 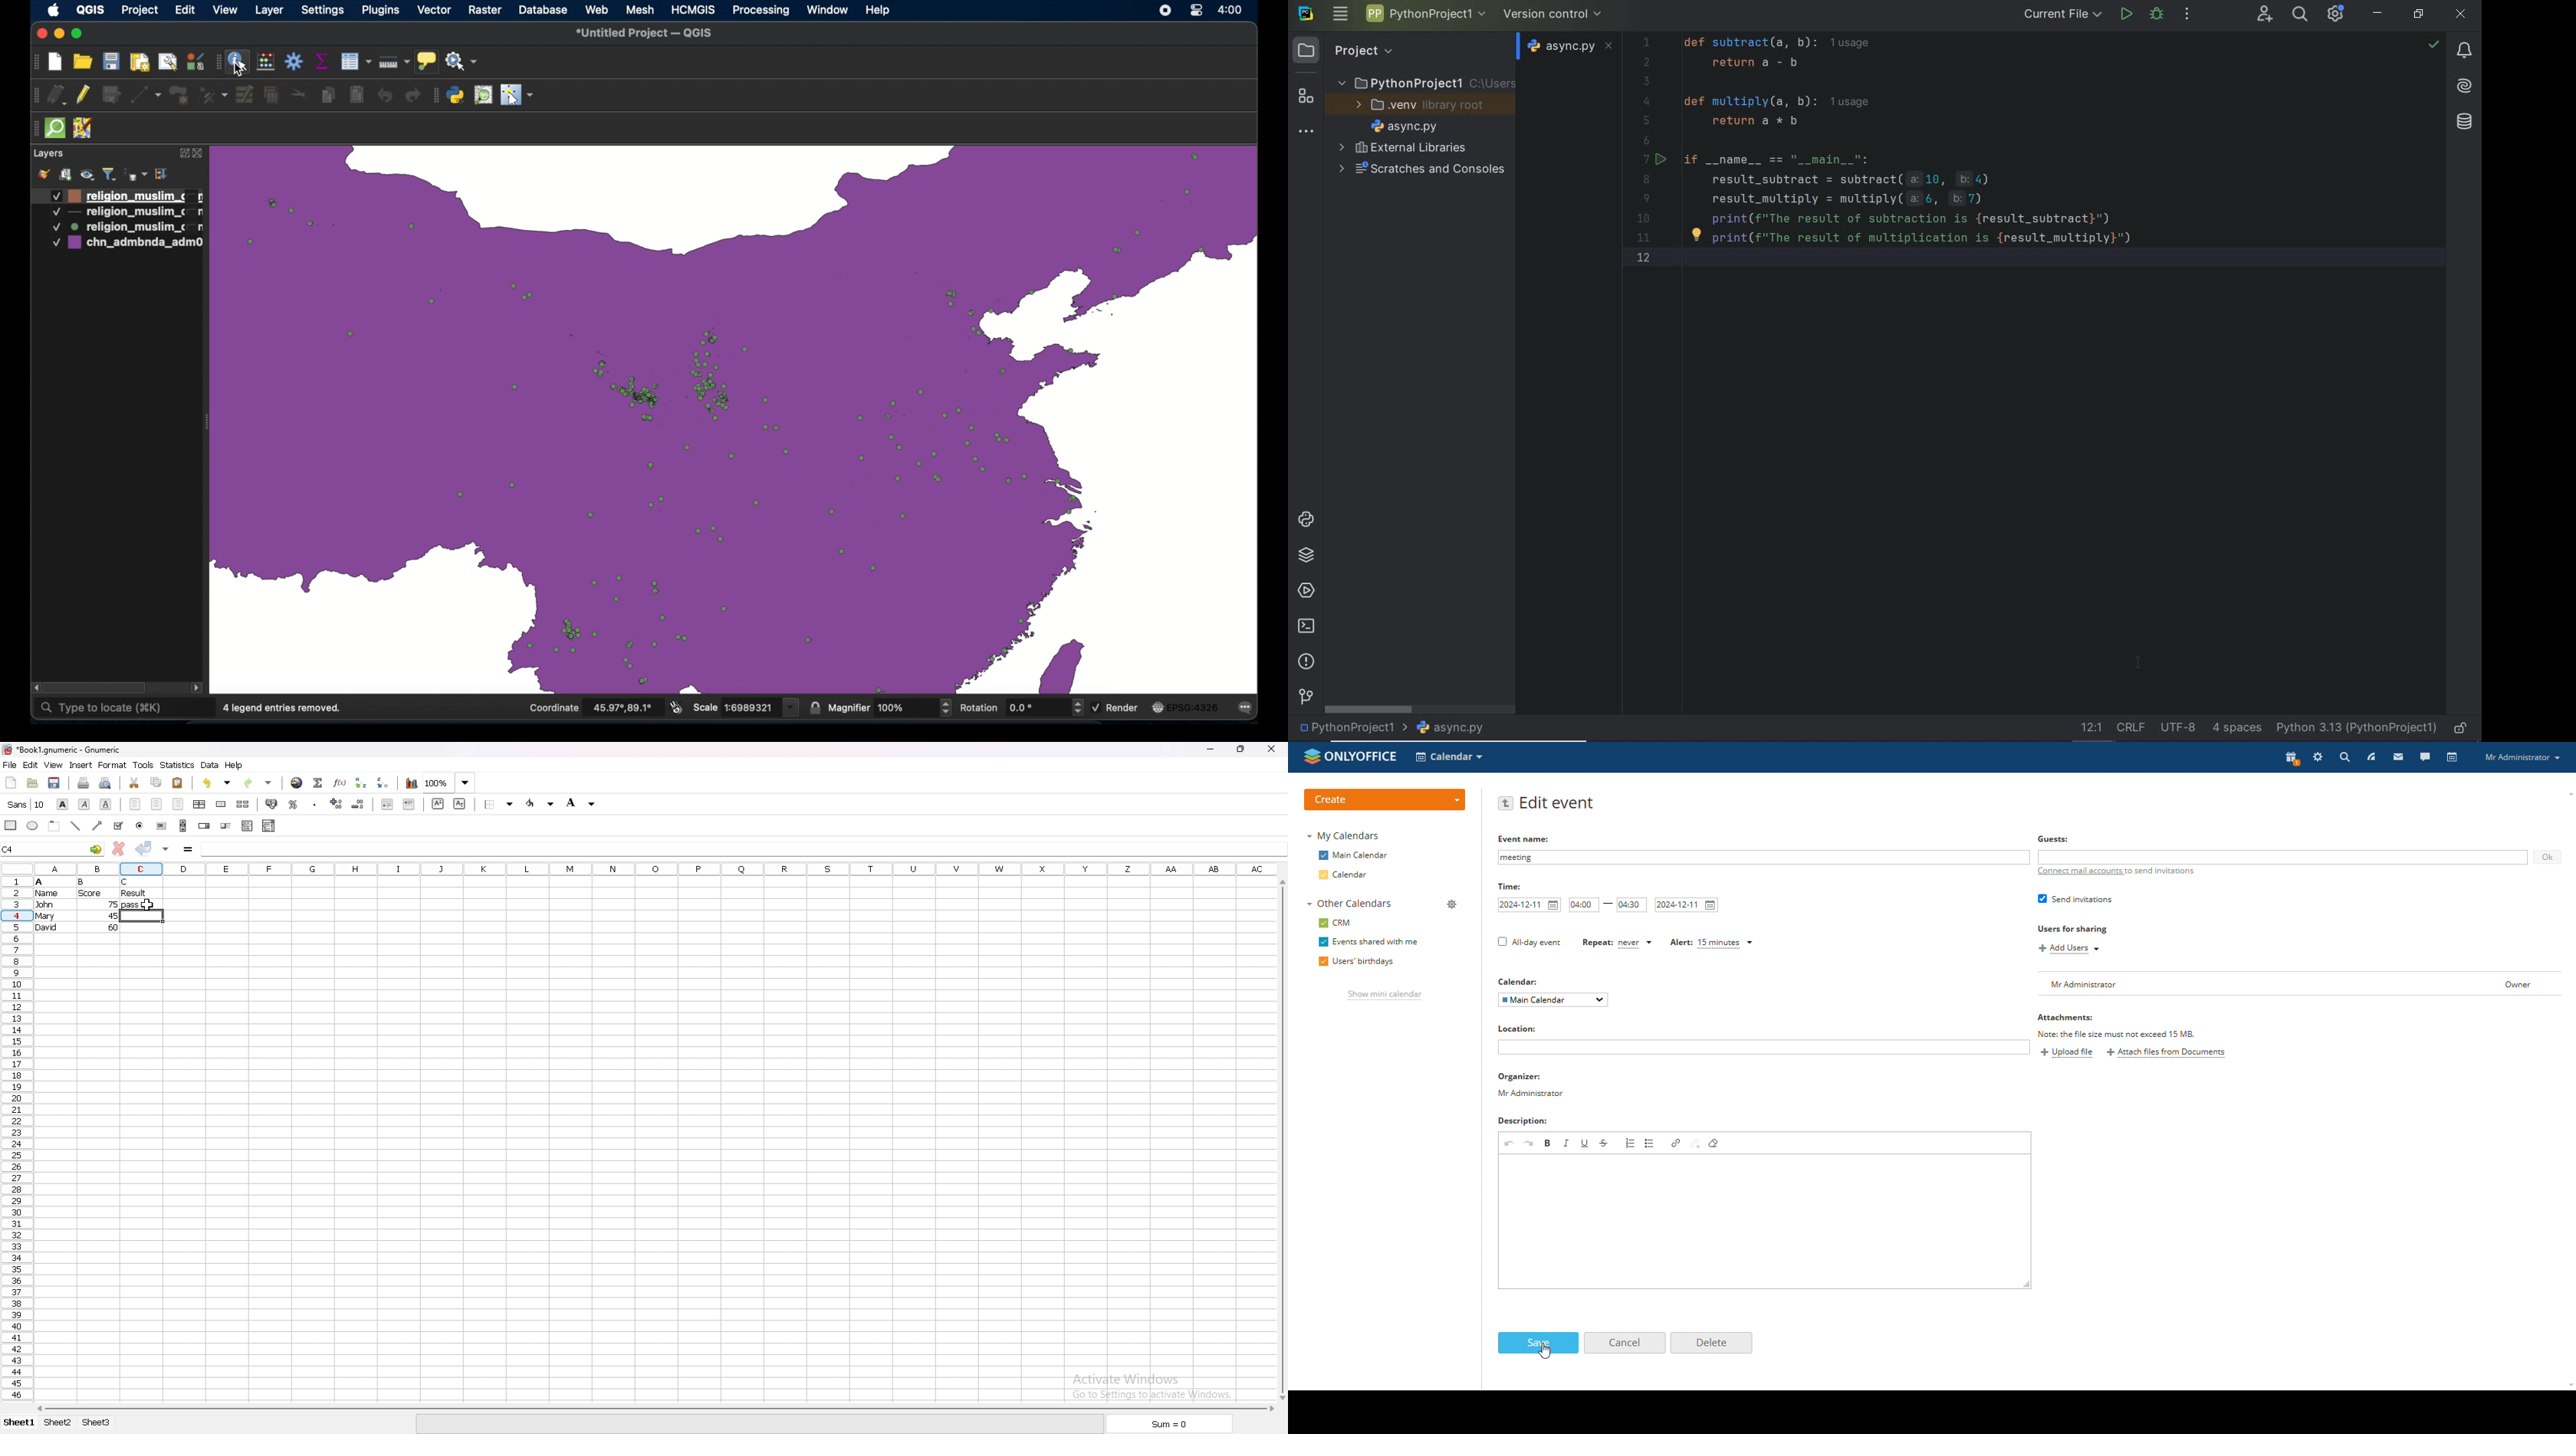 What do you see at coordinates (166, 62) in the screenshot?
I see `open layout manager` at bounding box center [166, 62].